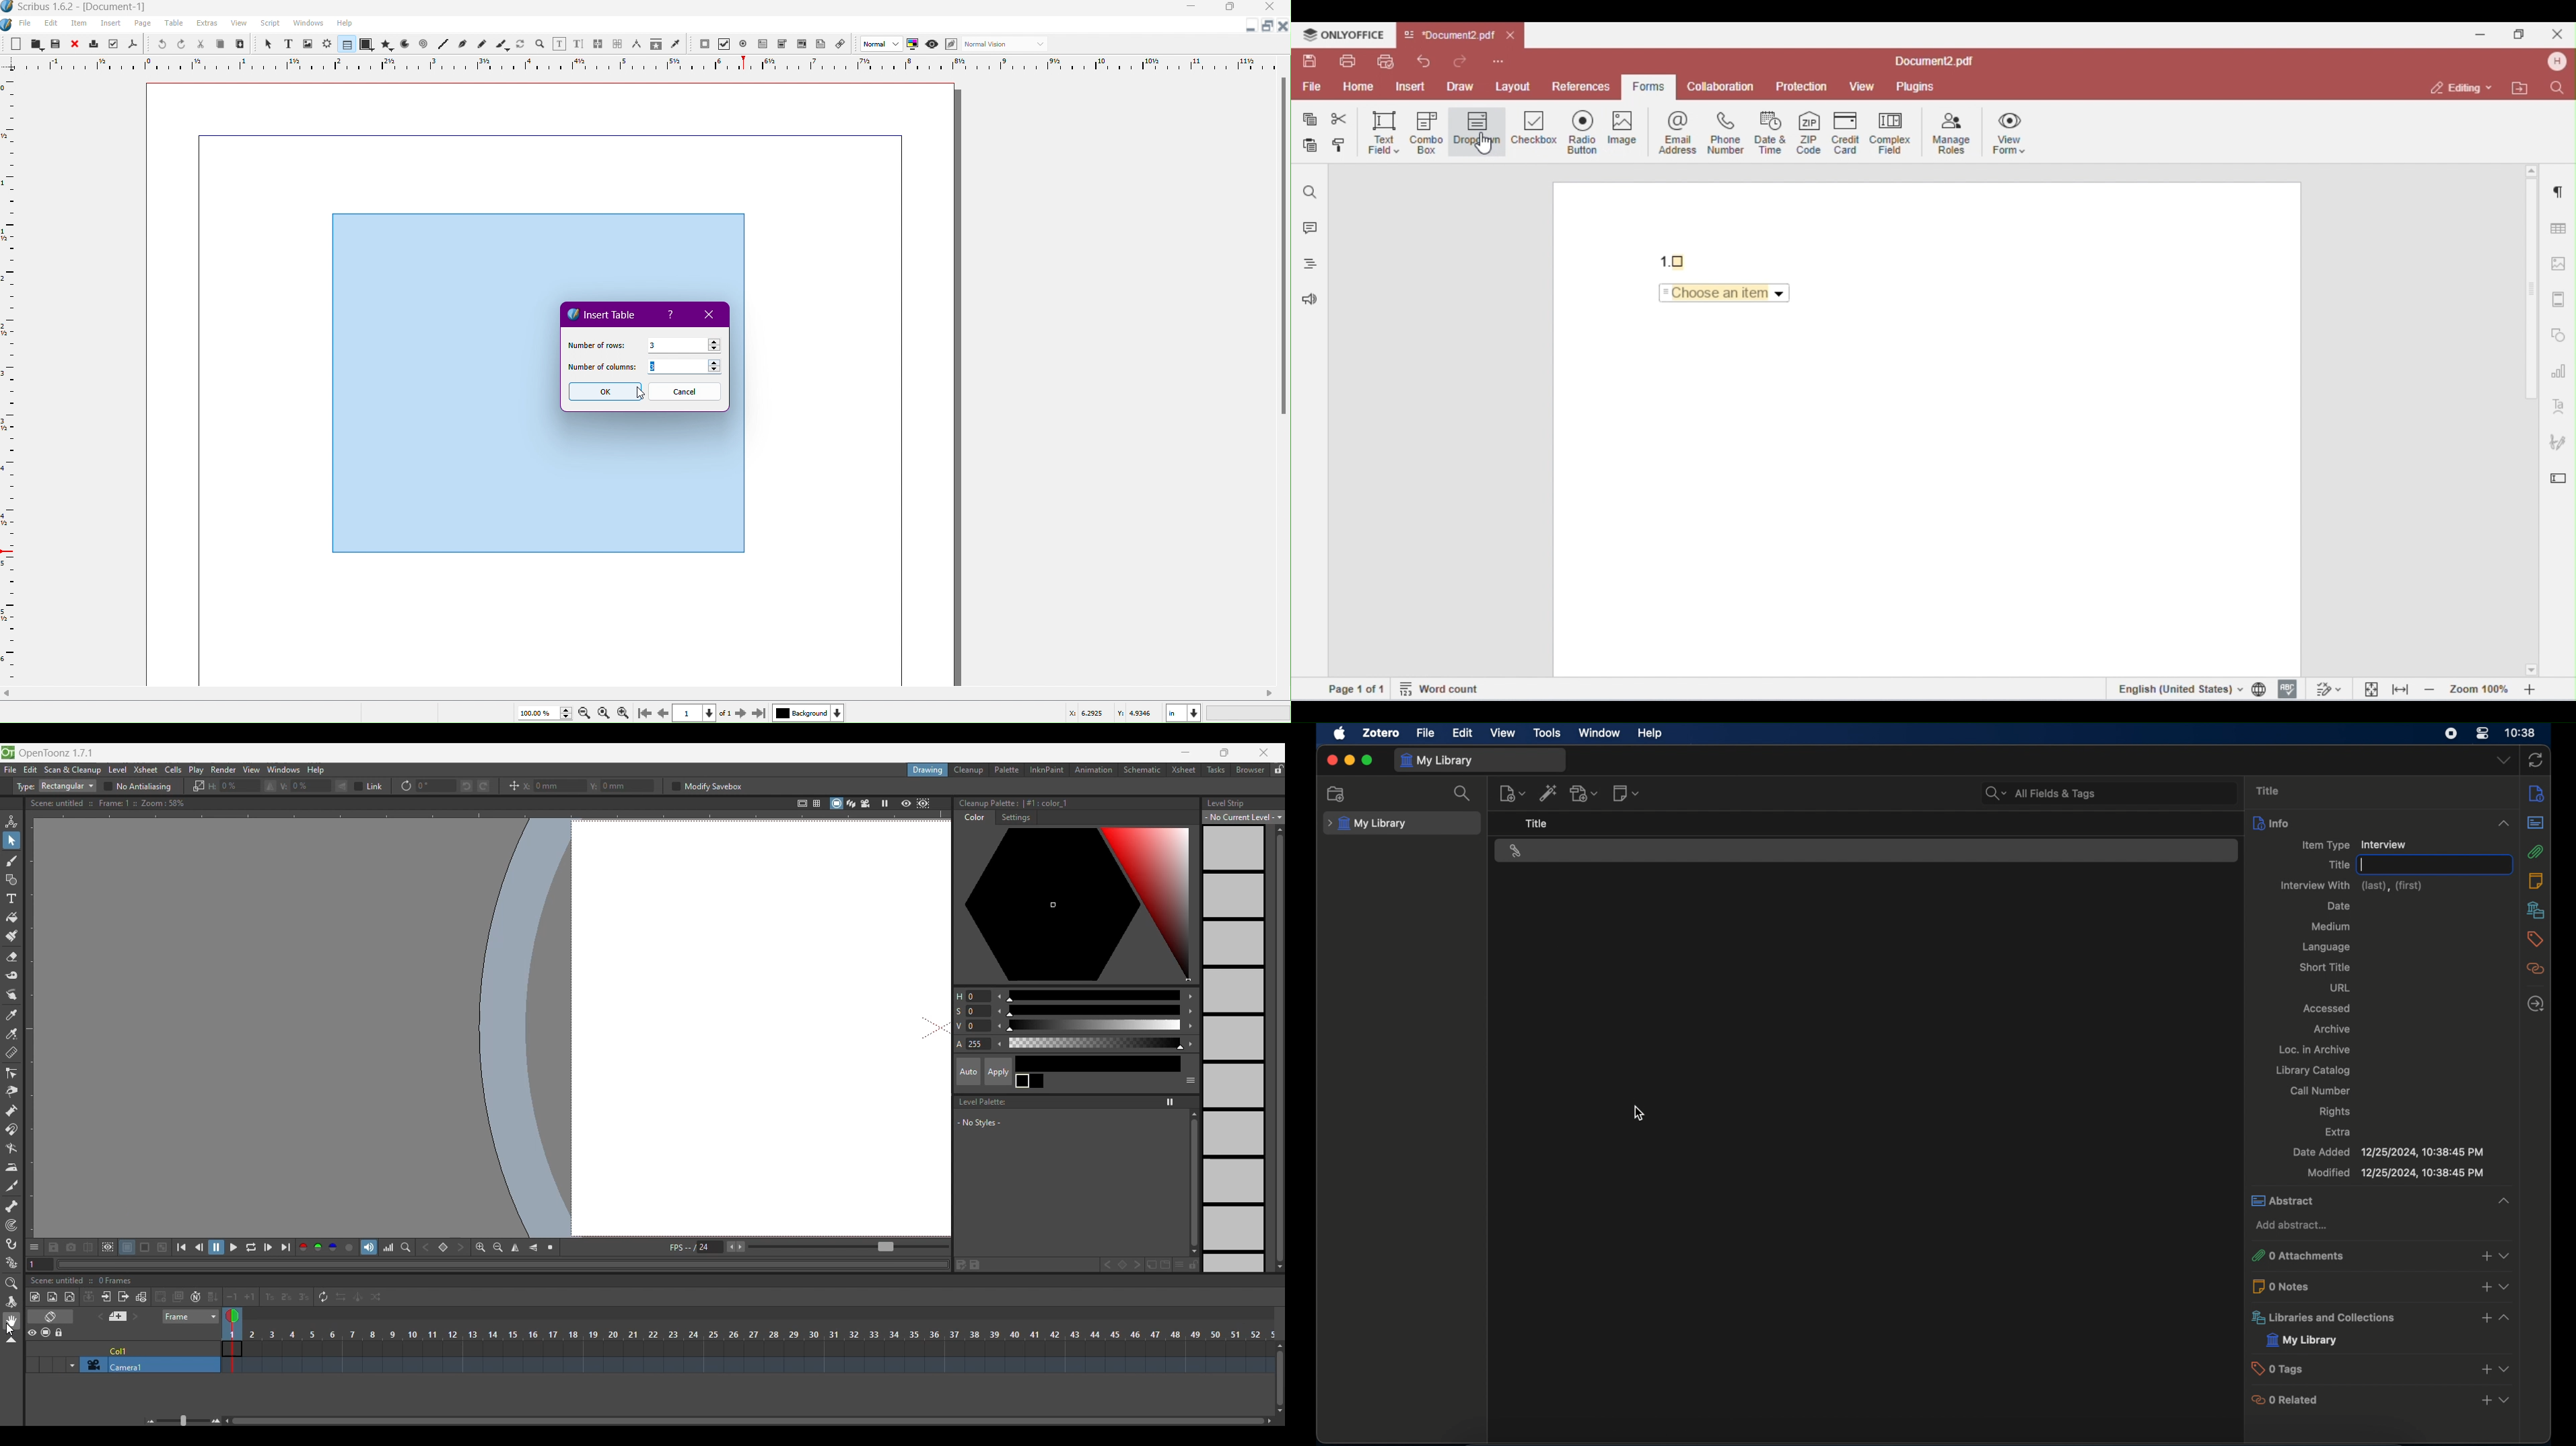 The width and height of the screenshot is (2576, 1456). I want to click on Next key, so click(461, 1247).